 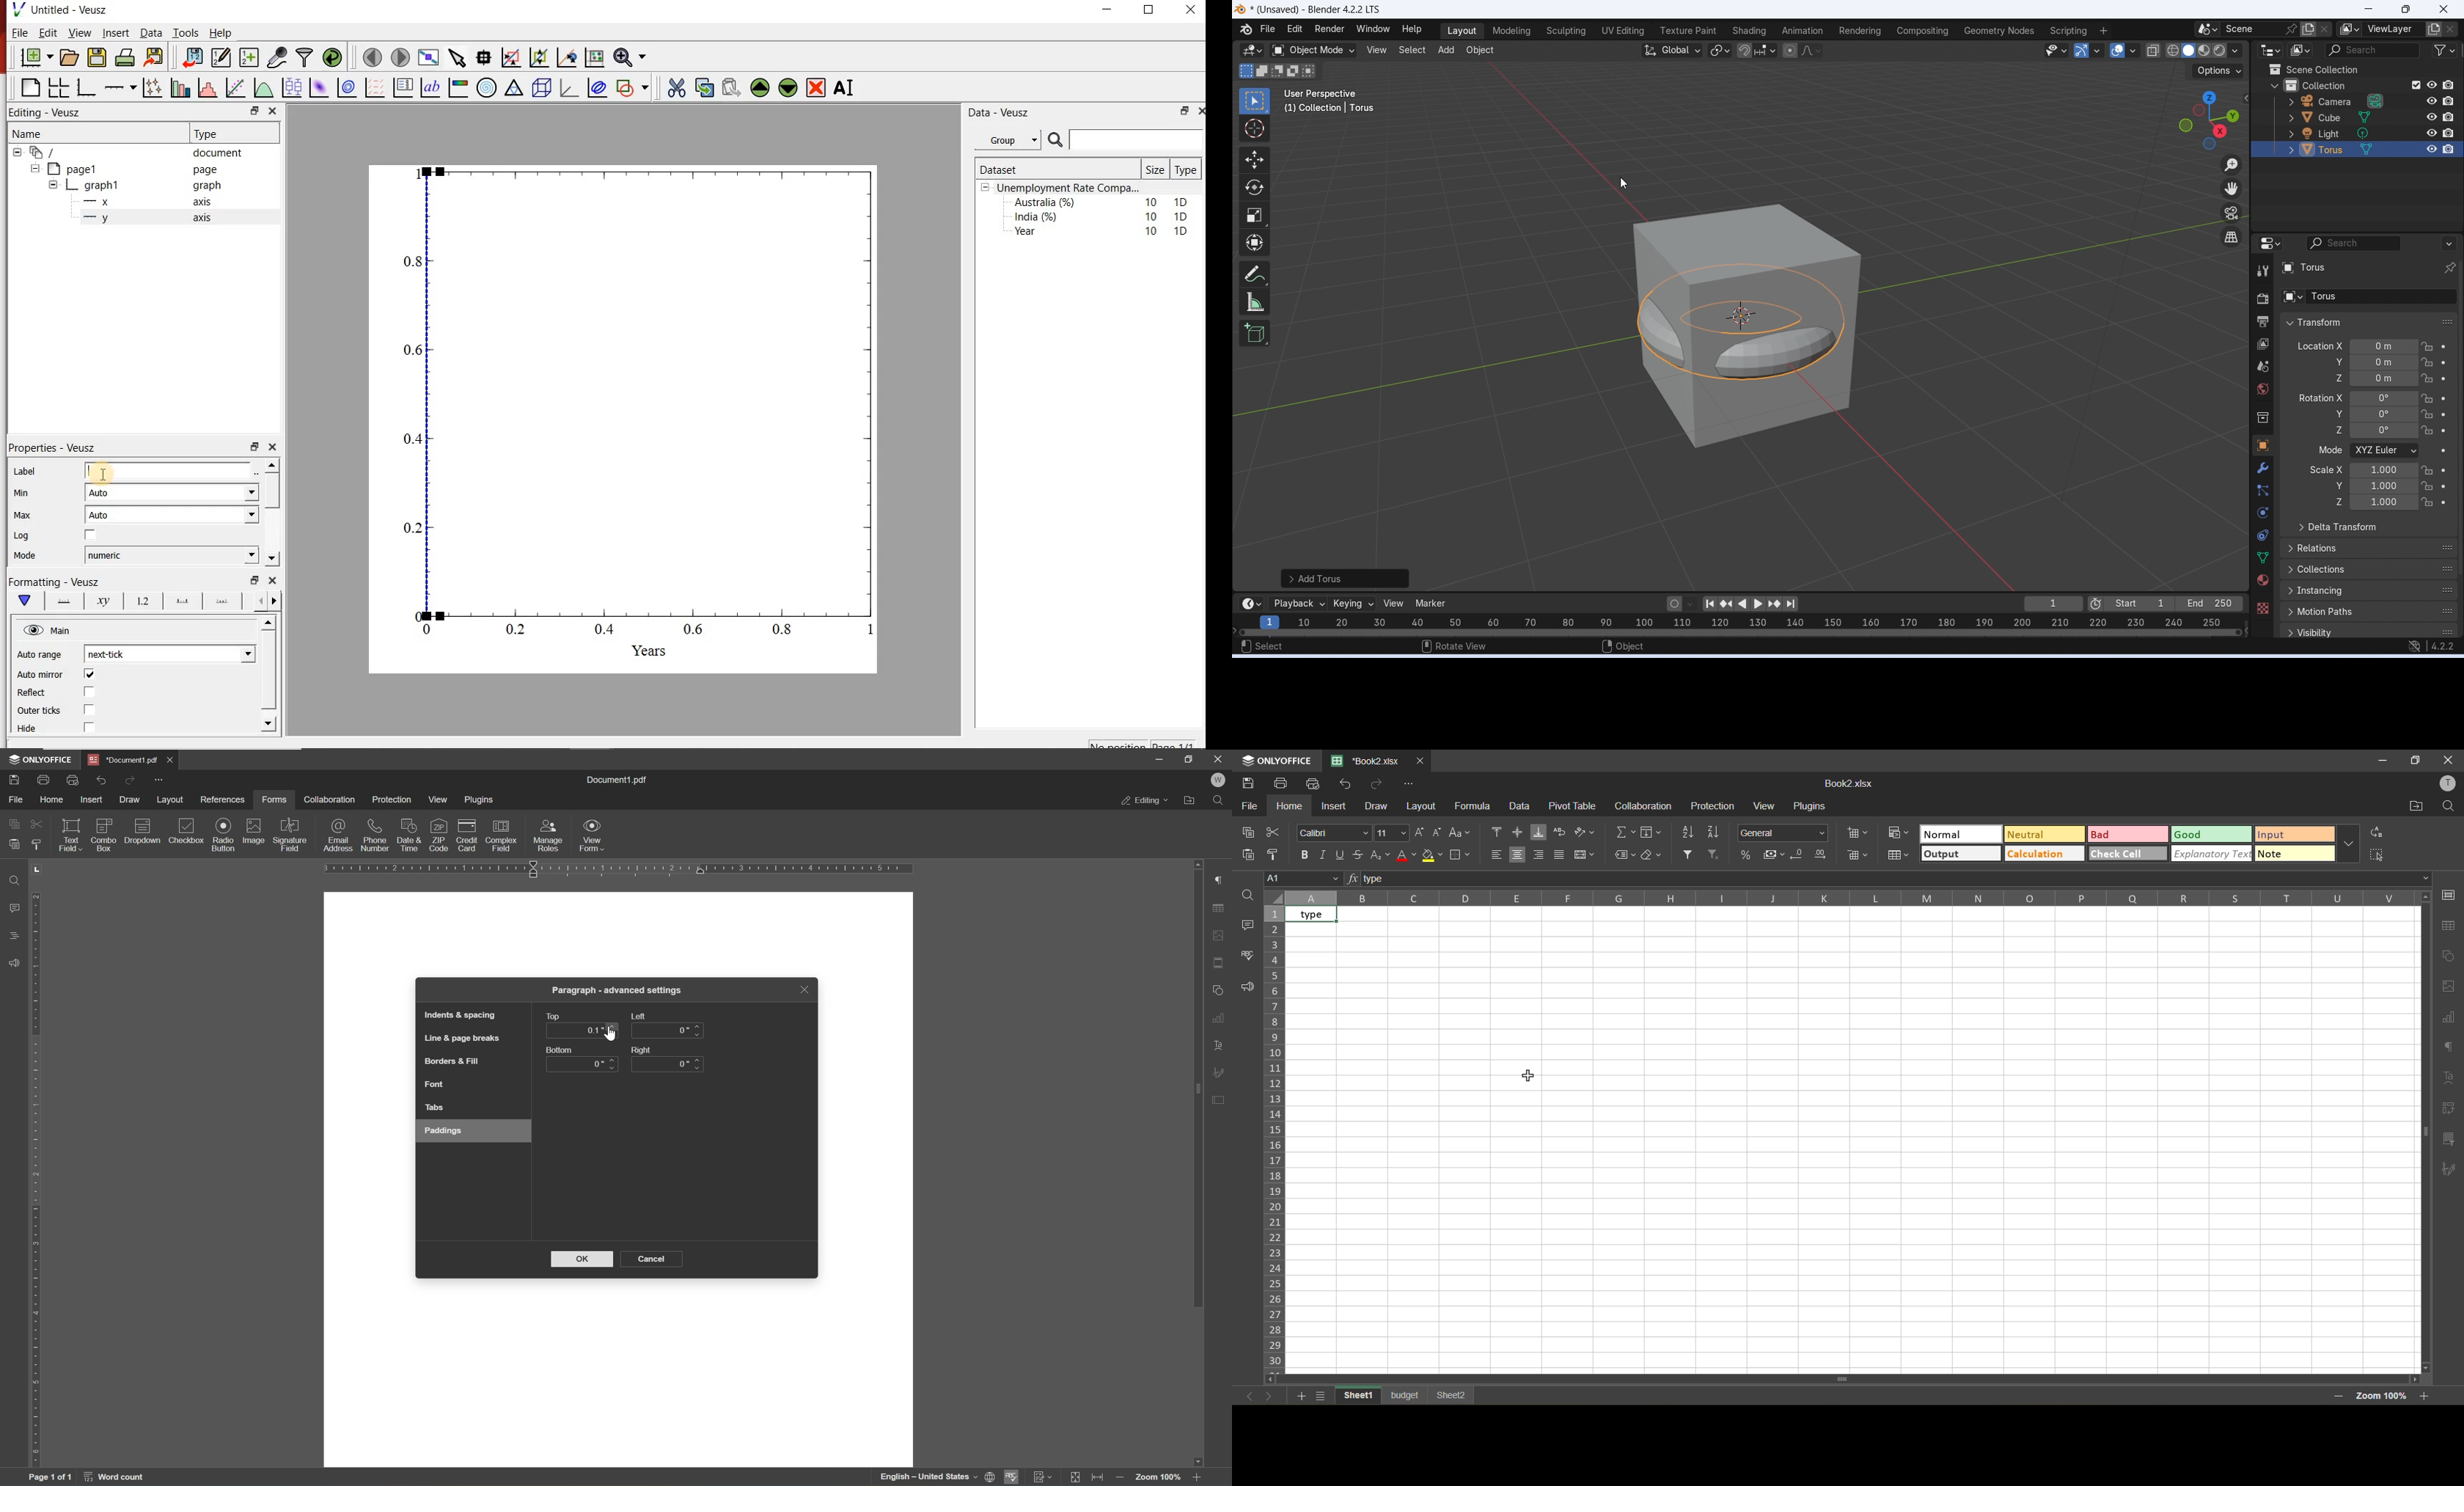 I want to click on open location, so click(x=2411, y=807).